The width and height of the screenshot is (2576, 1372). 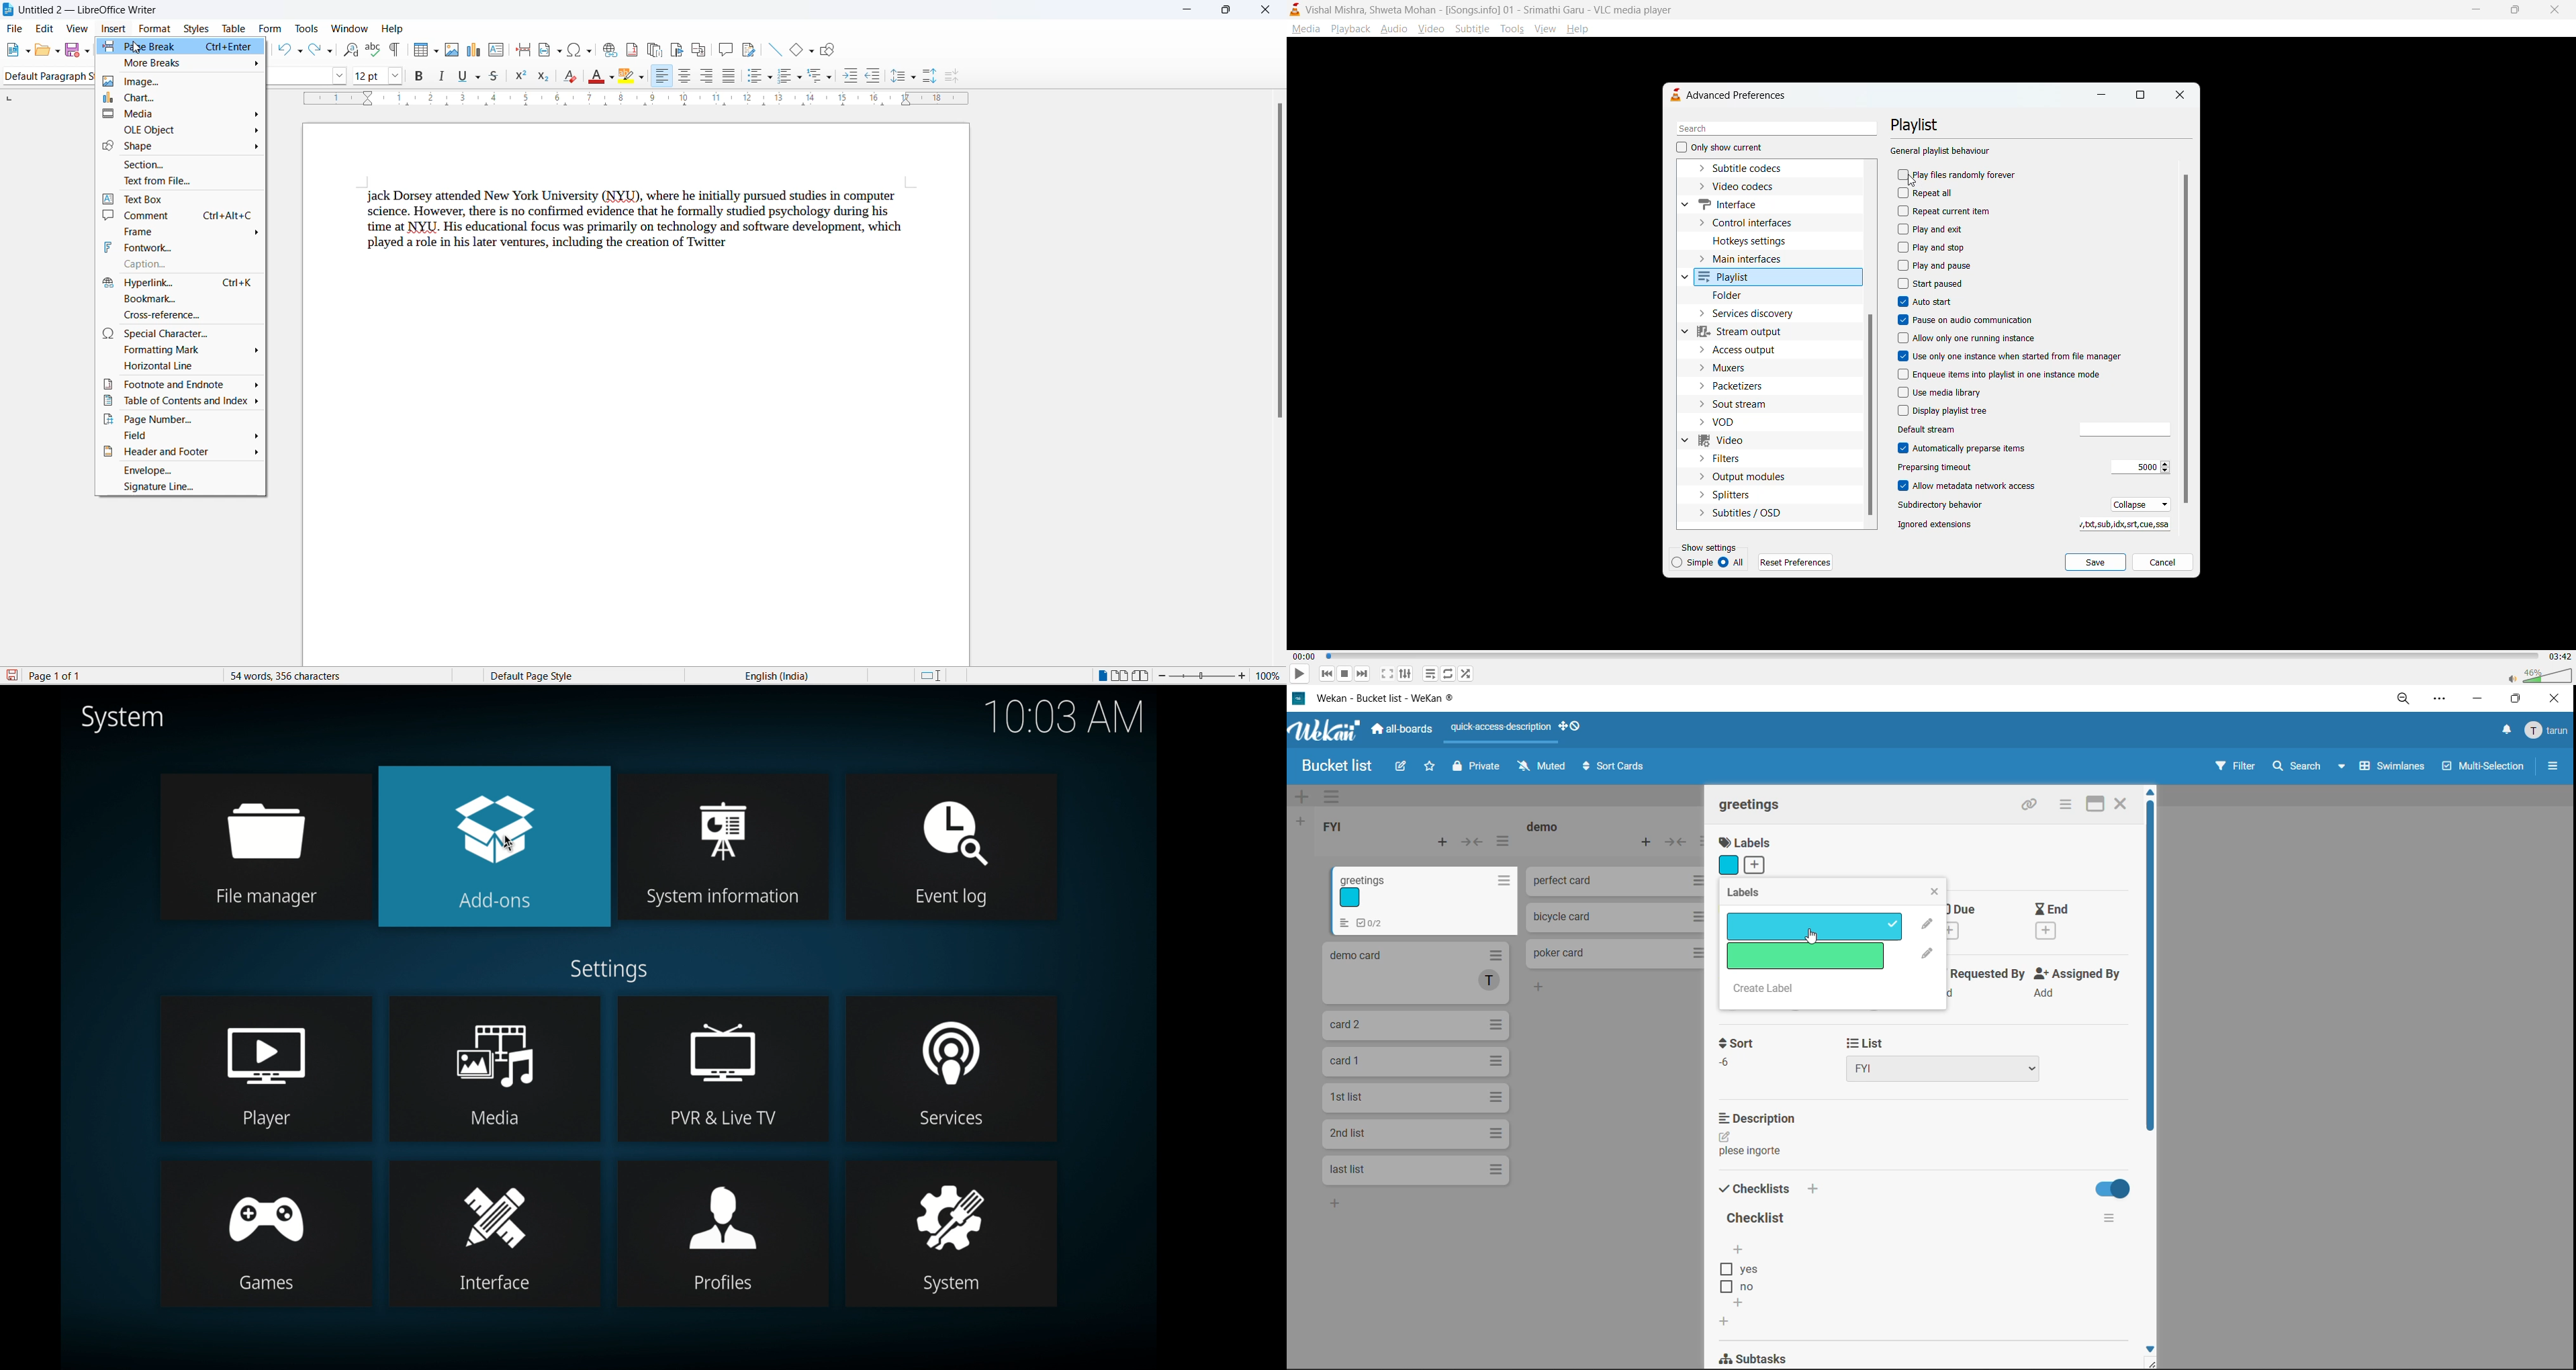 I want to click on Cursor, so click(x=511, y=847).